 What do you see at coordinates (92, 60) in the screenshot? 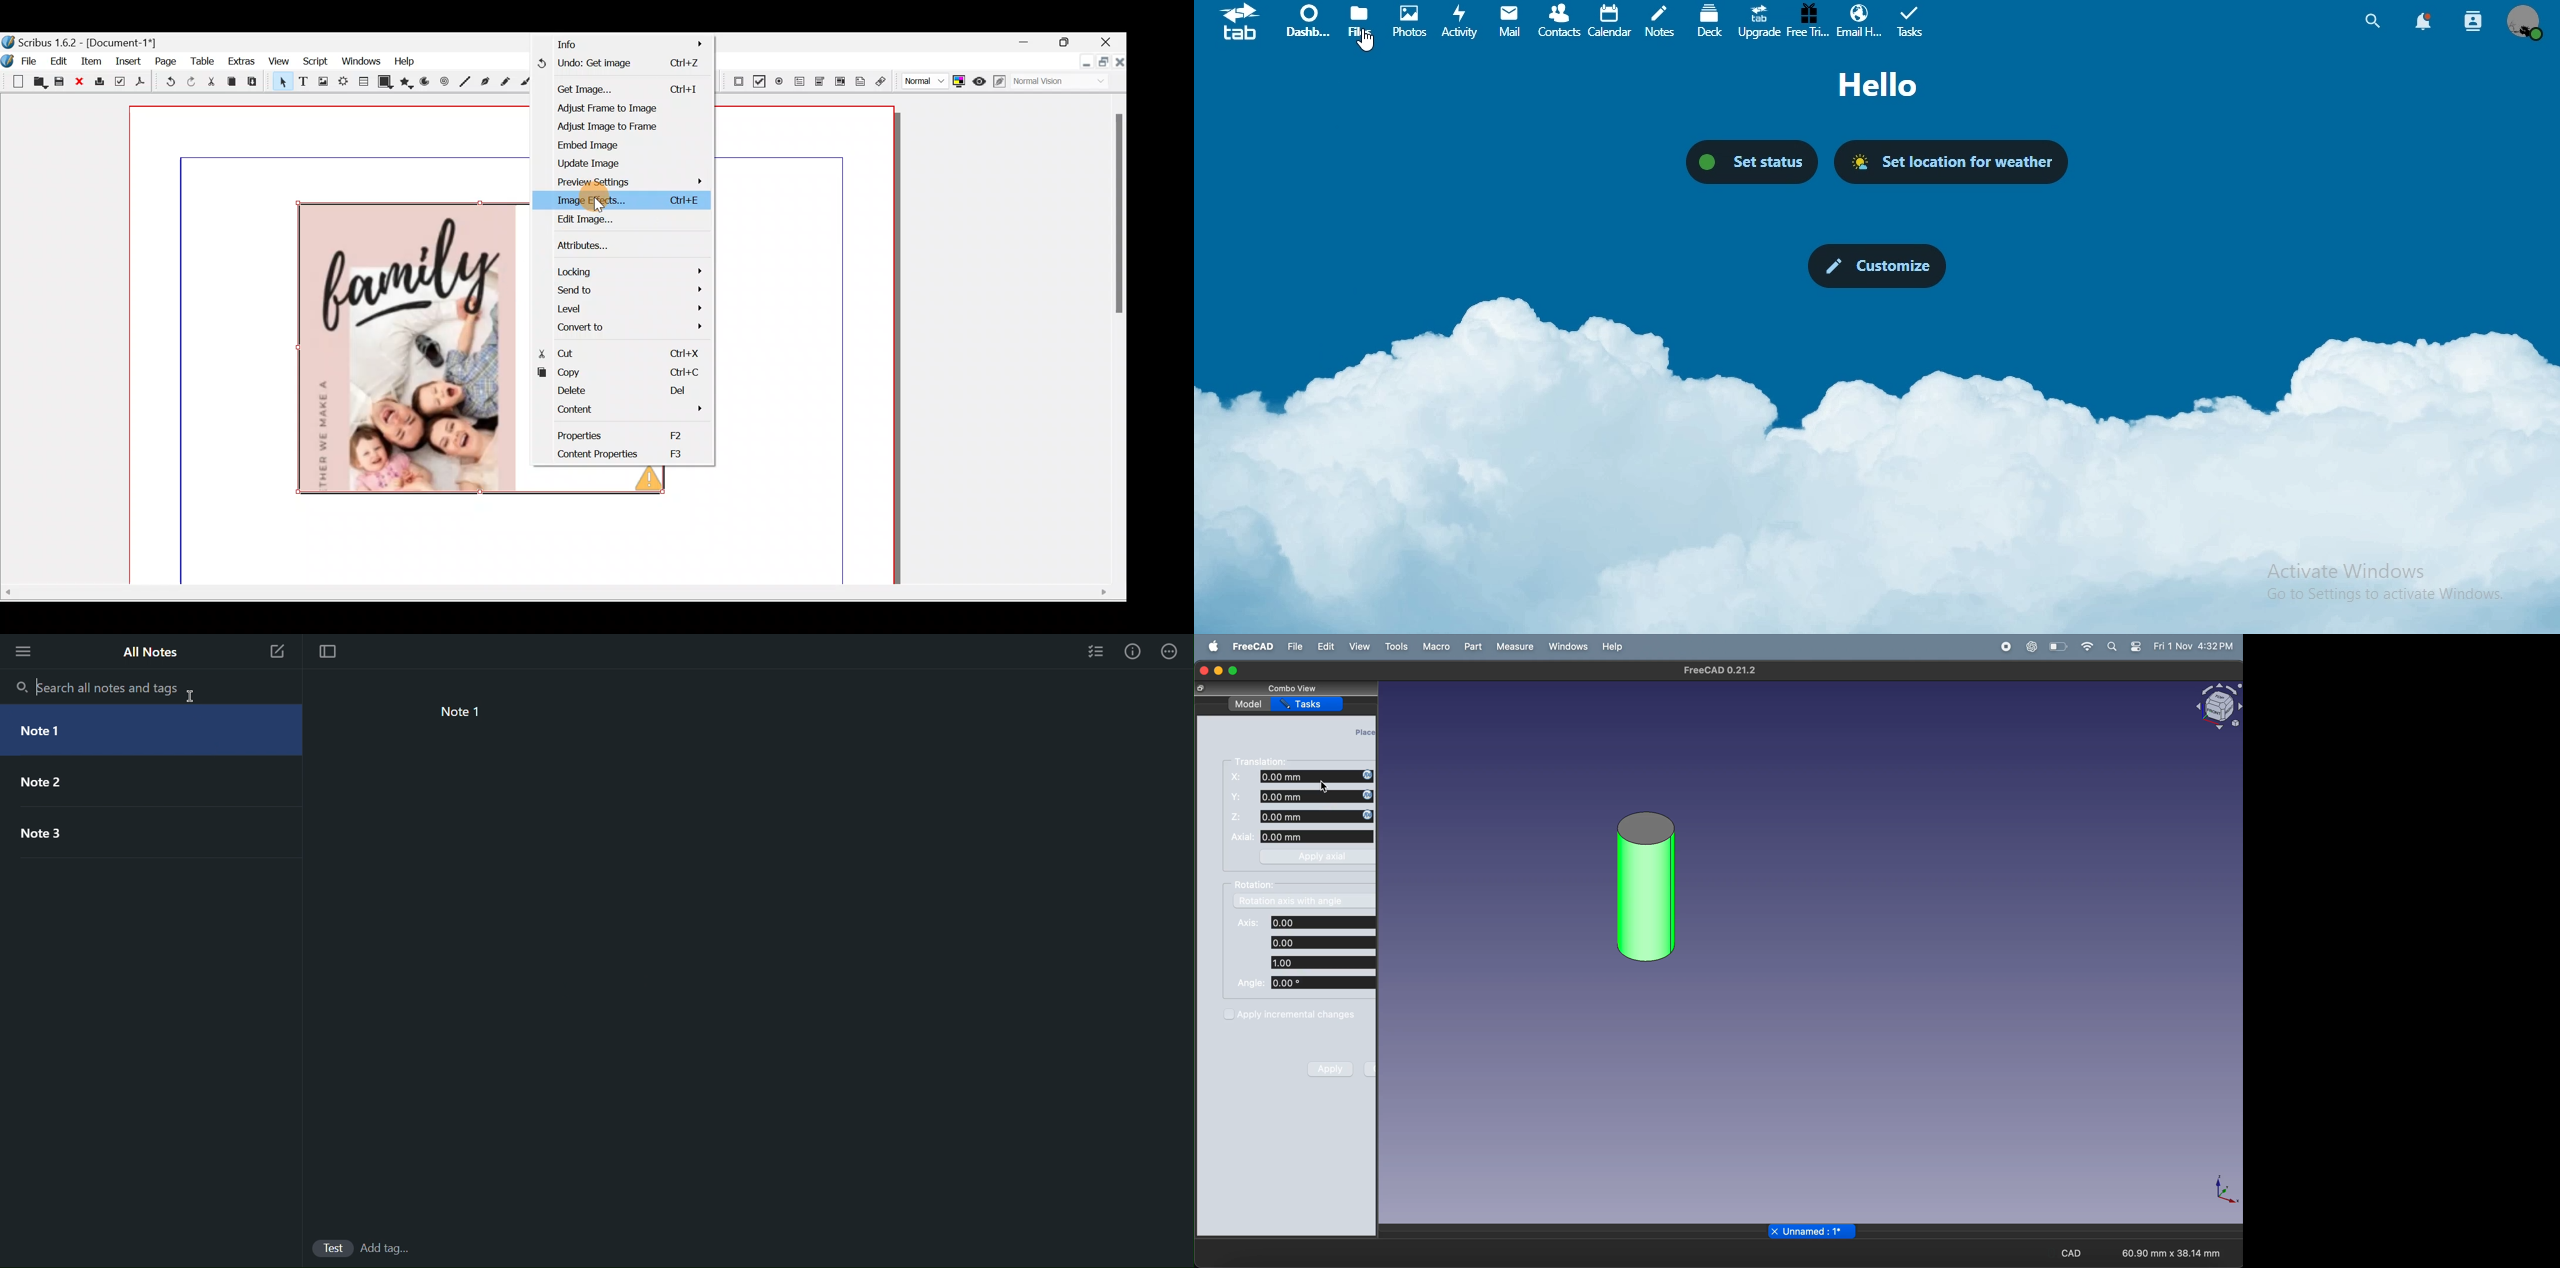
I see `Item` at bounding box center [92, 60].